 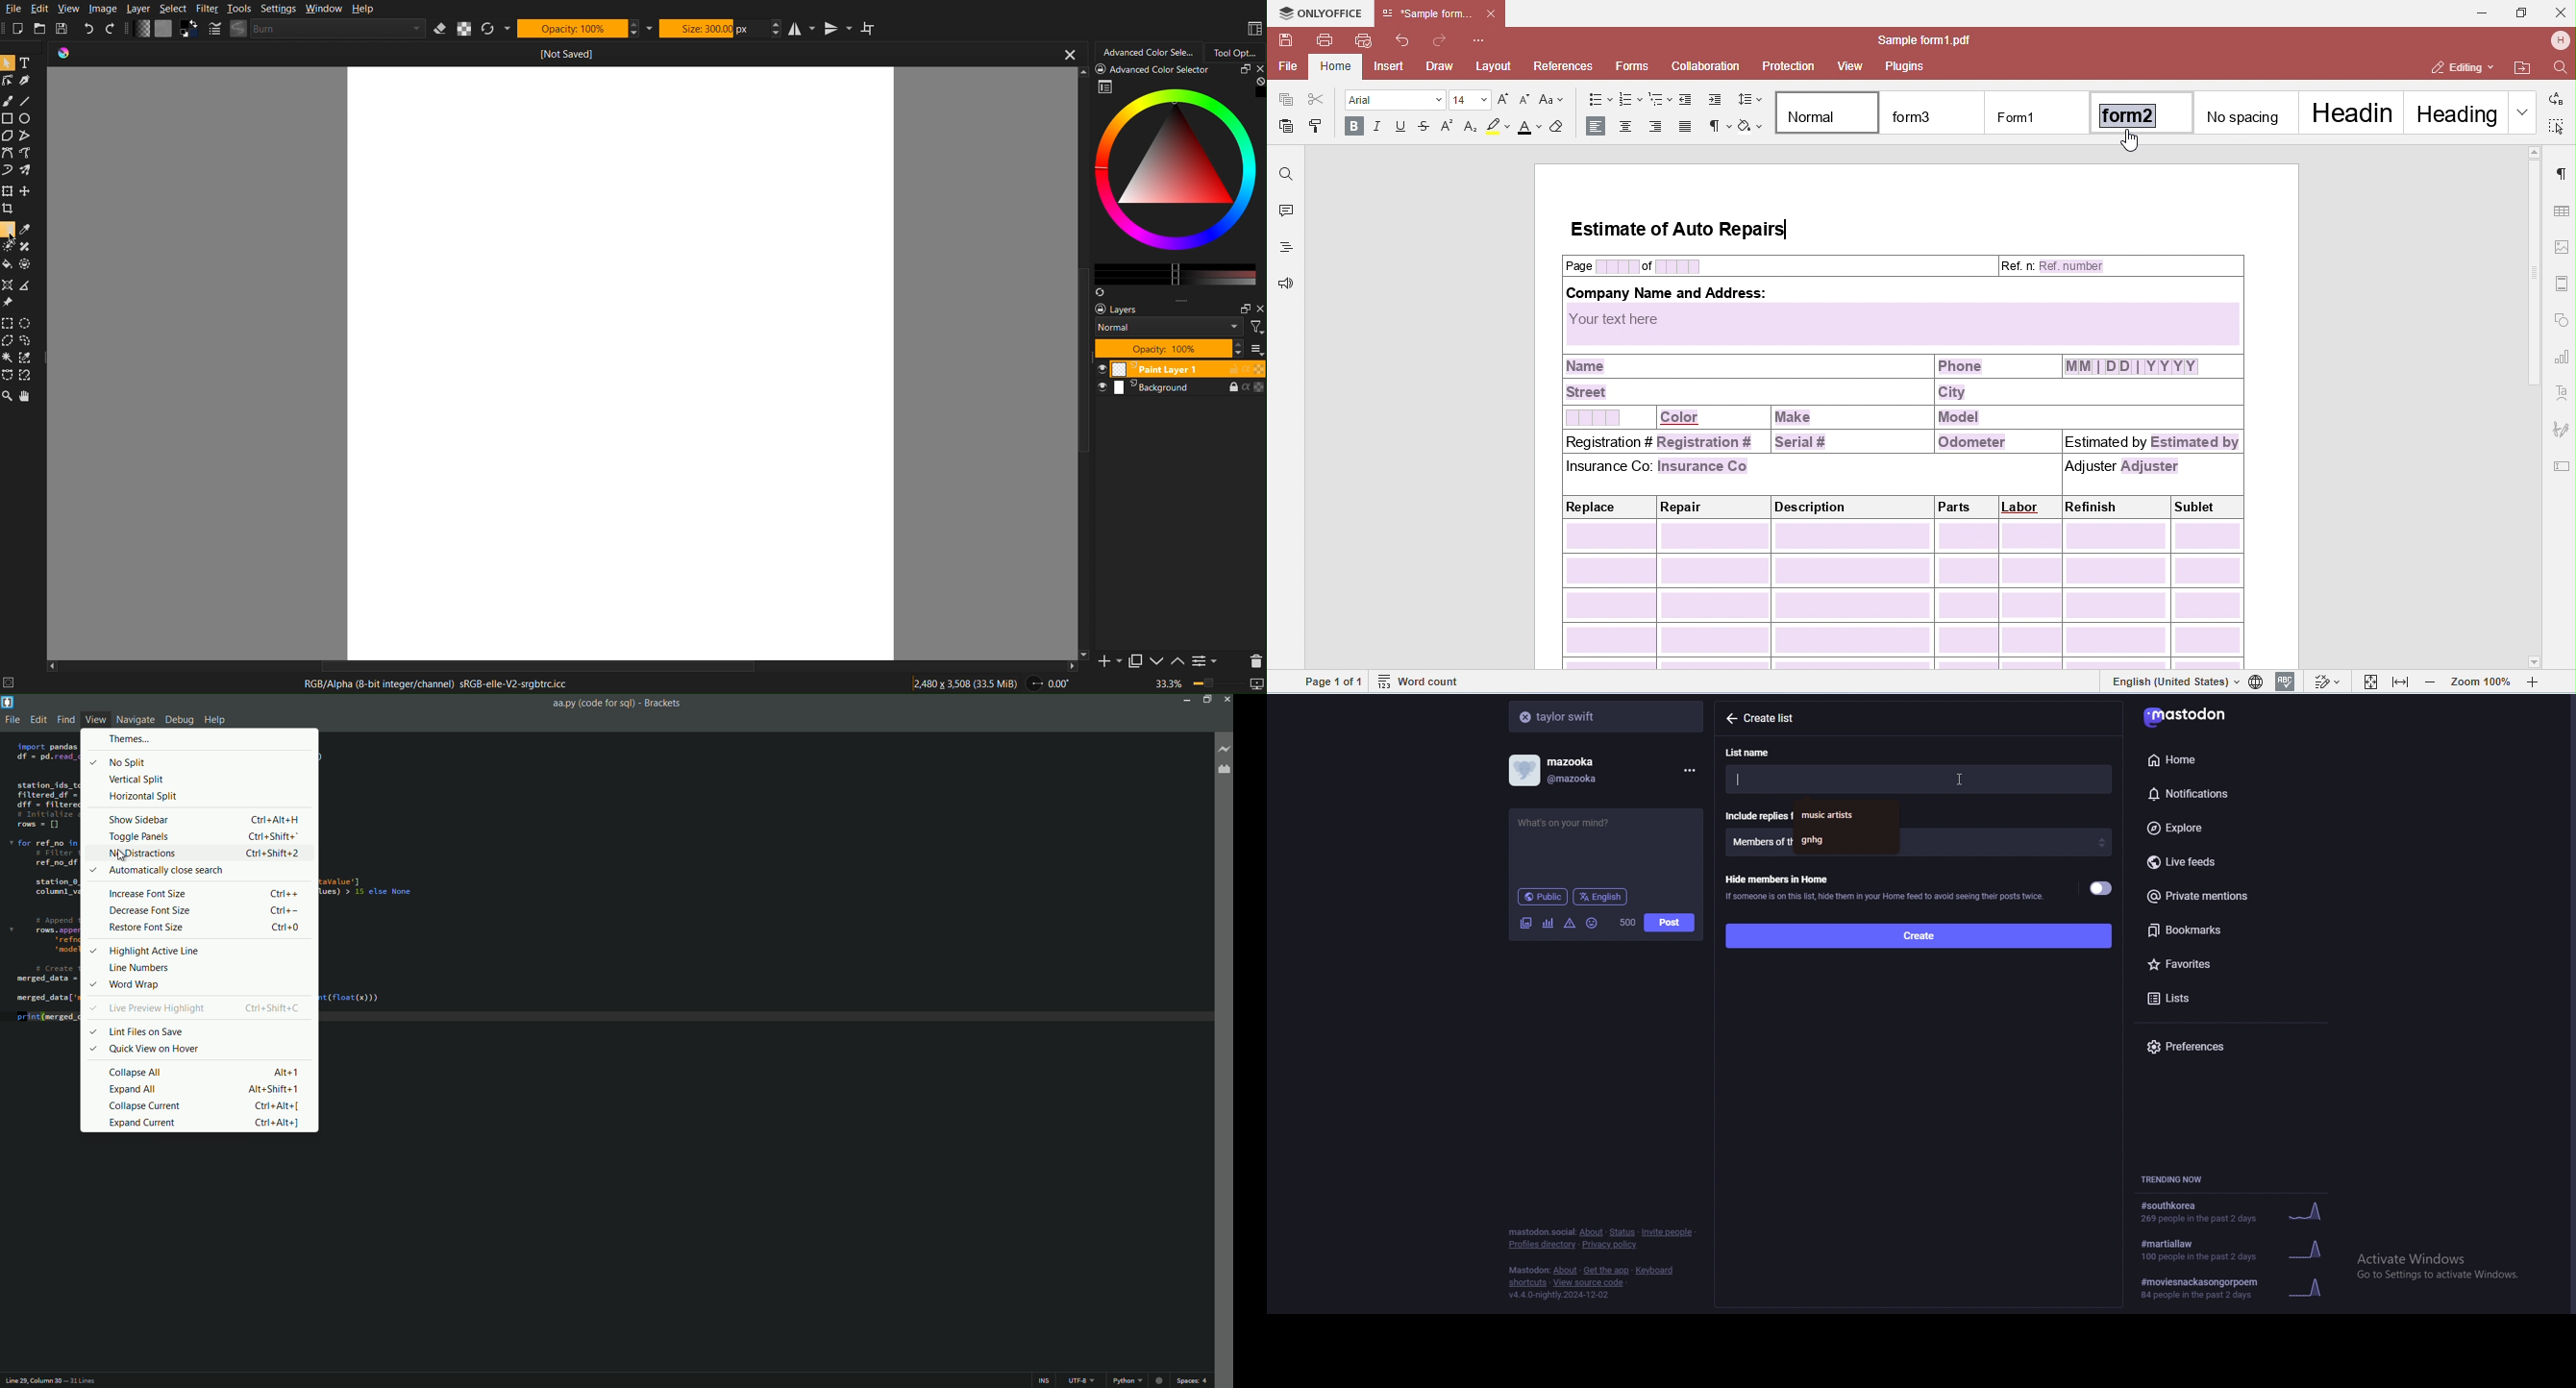 What do you see at coordinates (837, 27) in the screenshot?
I see `Vertical Mirror` at bounding box center [837, 27].